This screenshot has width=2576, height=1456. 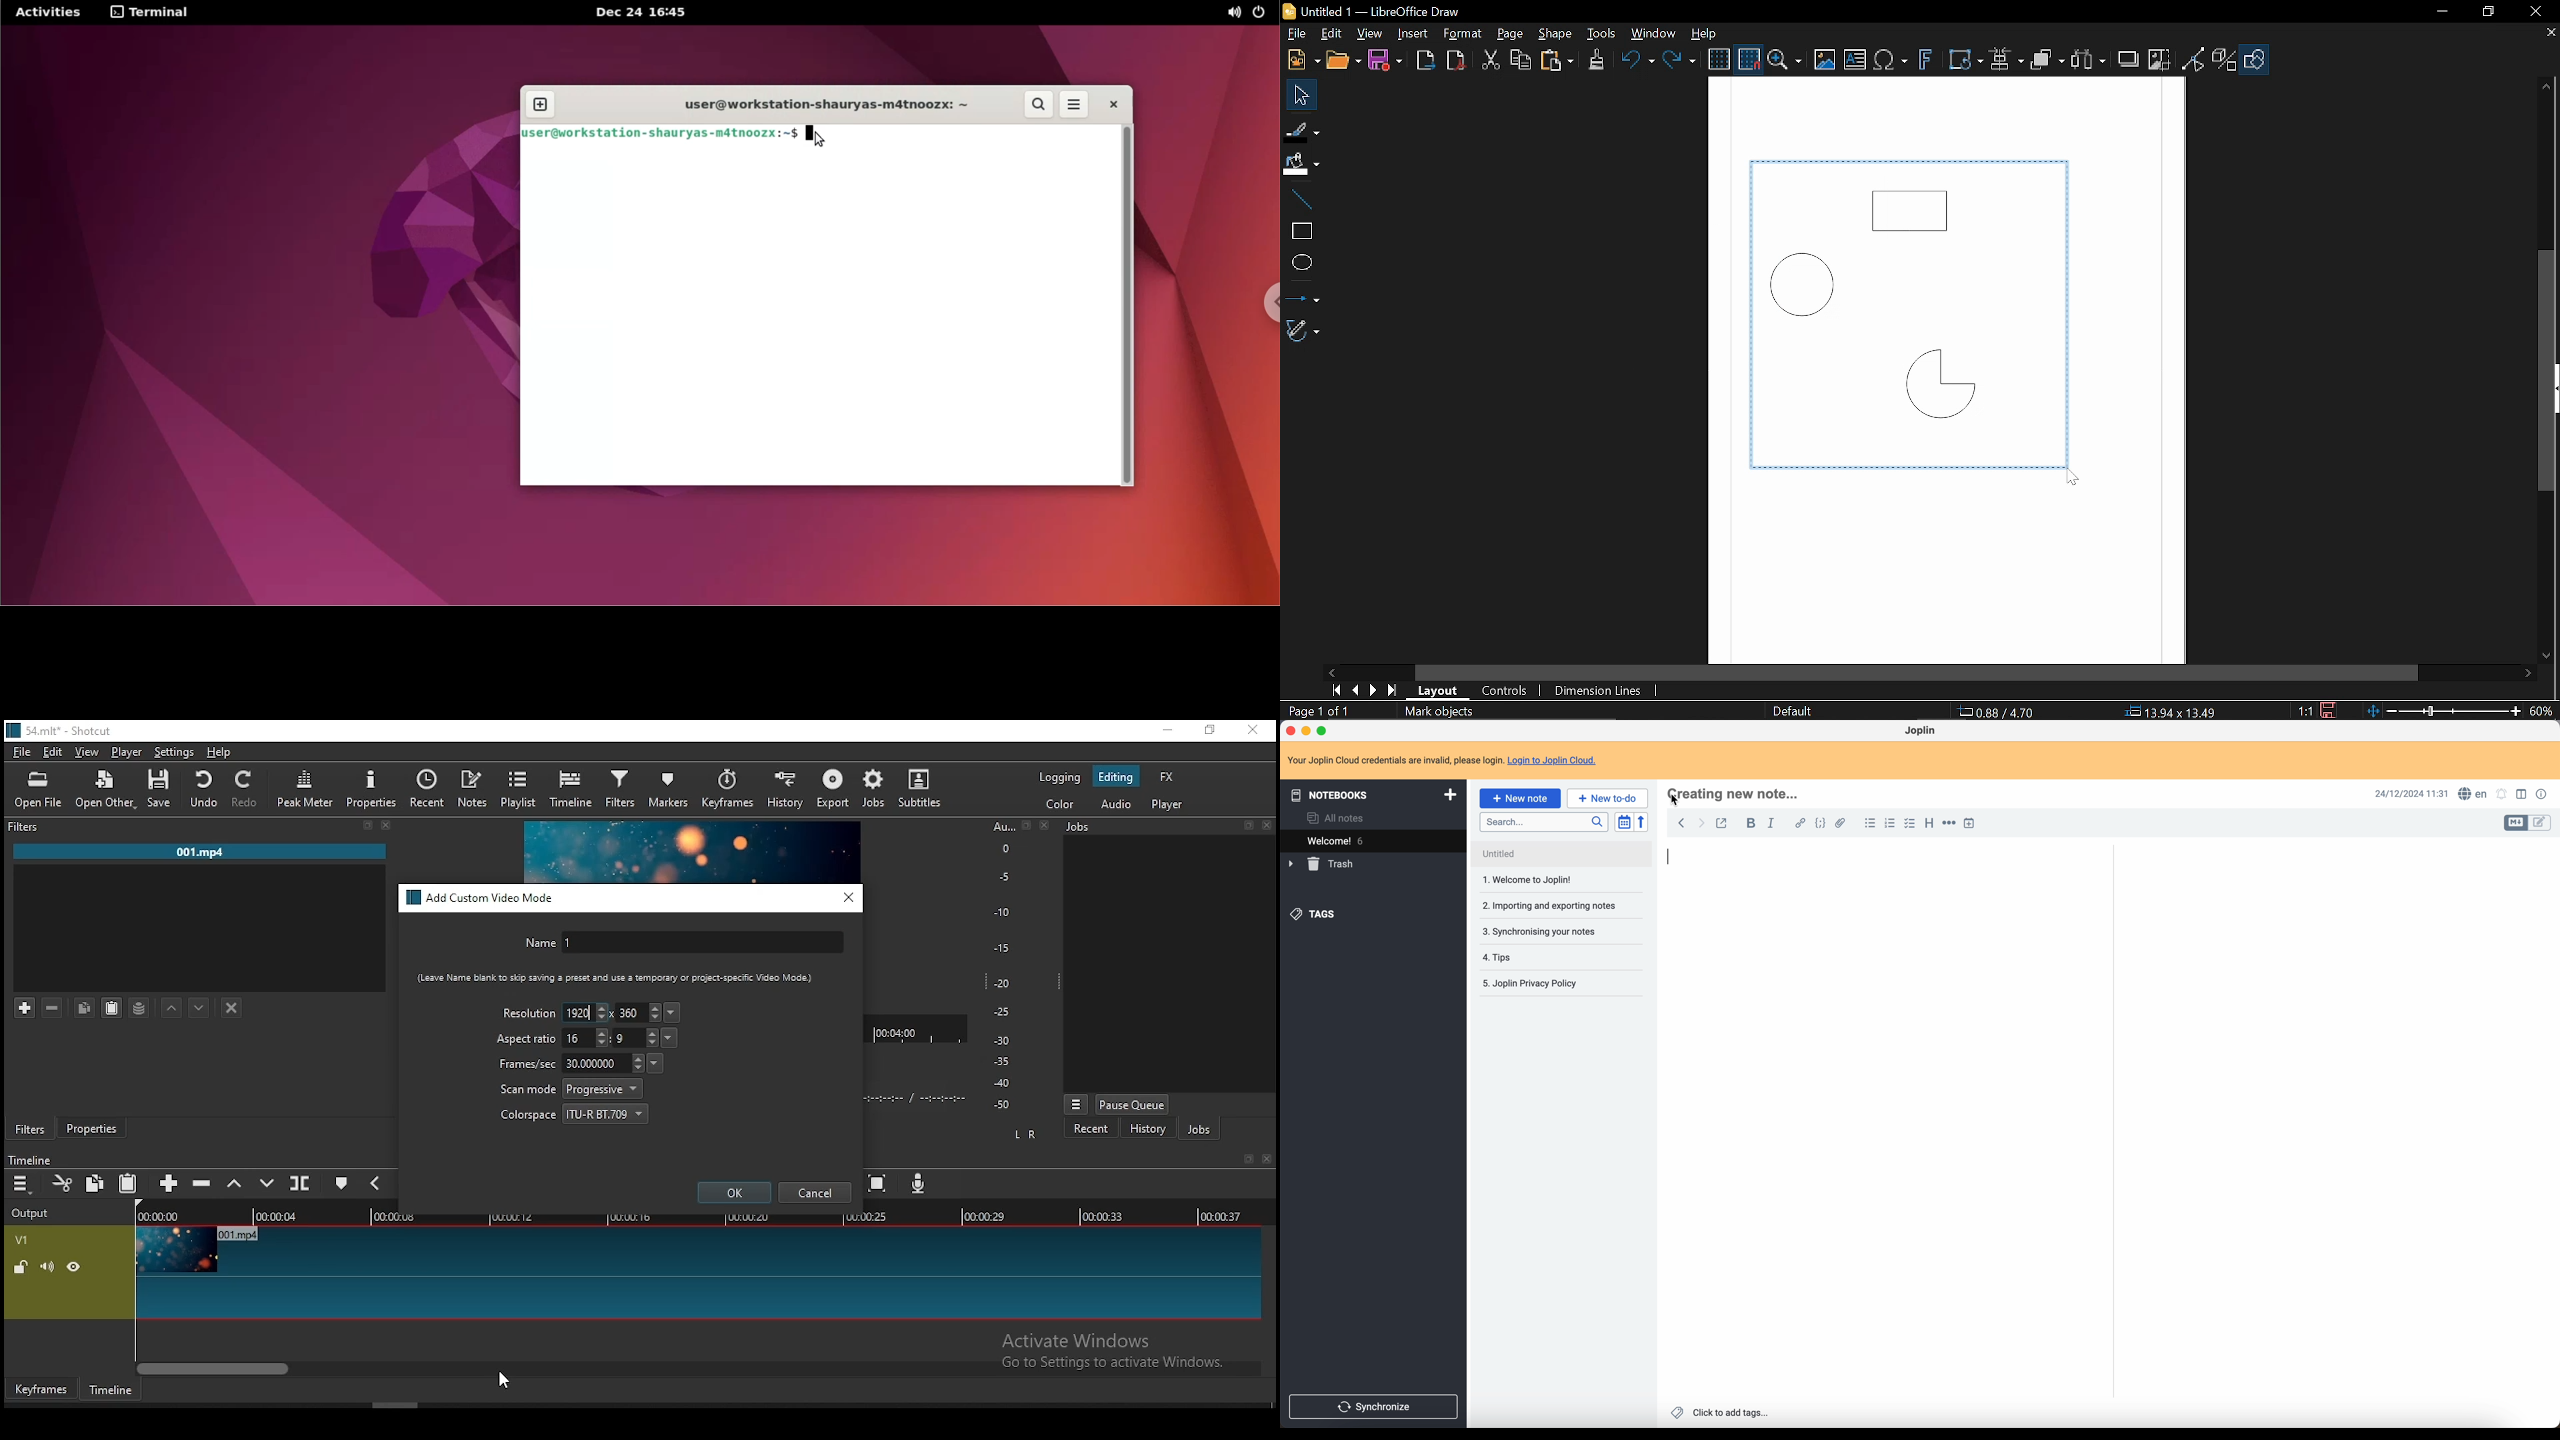 What do you see at coordinates (1352, 690) in the screenshot?
I see `Previous page` at bounding box center [1352, 690].